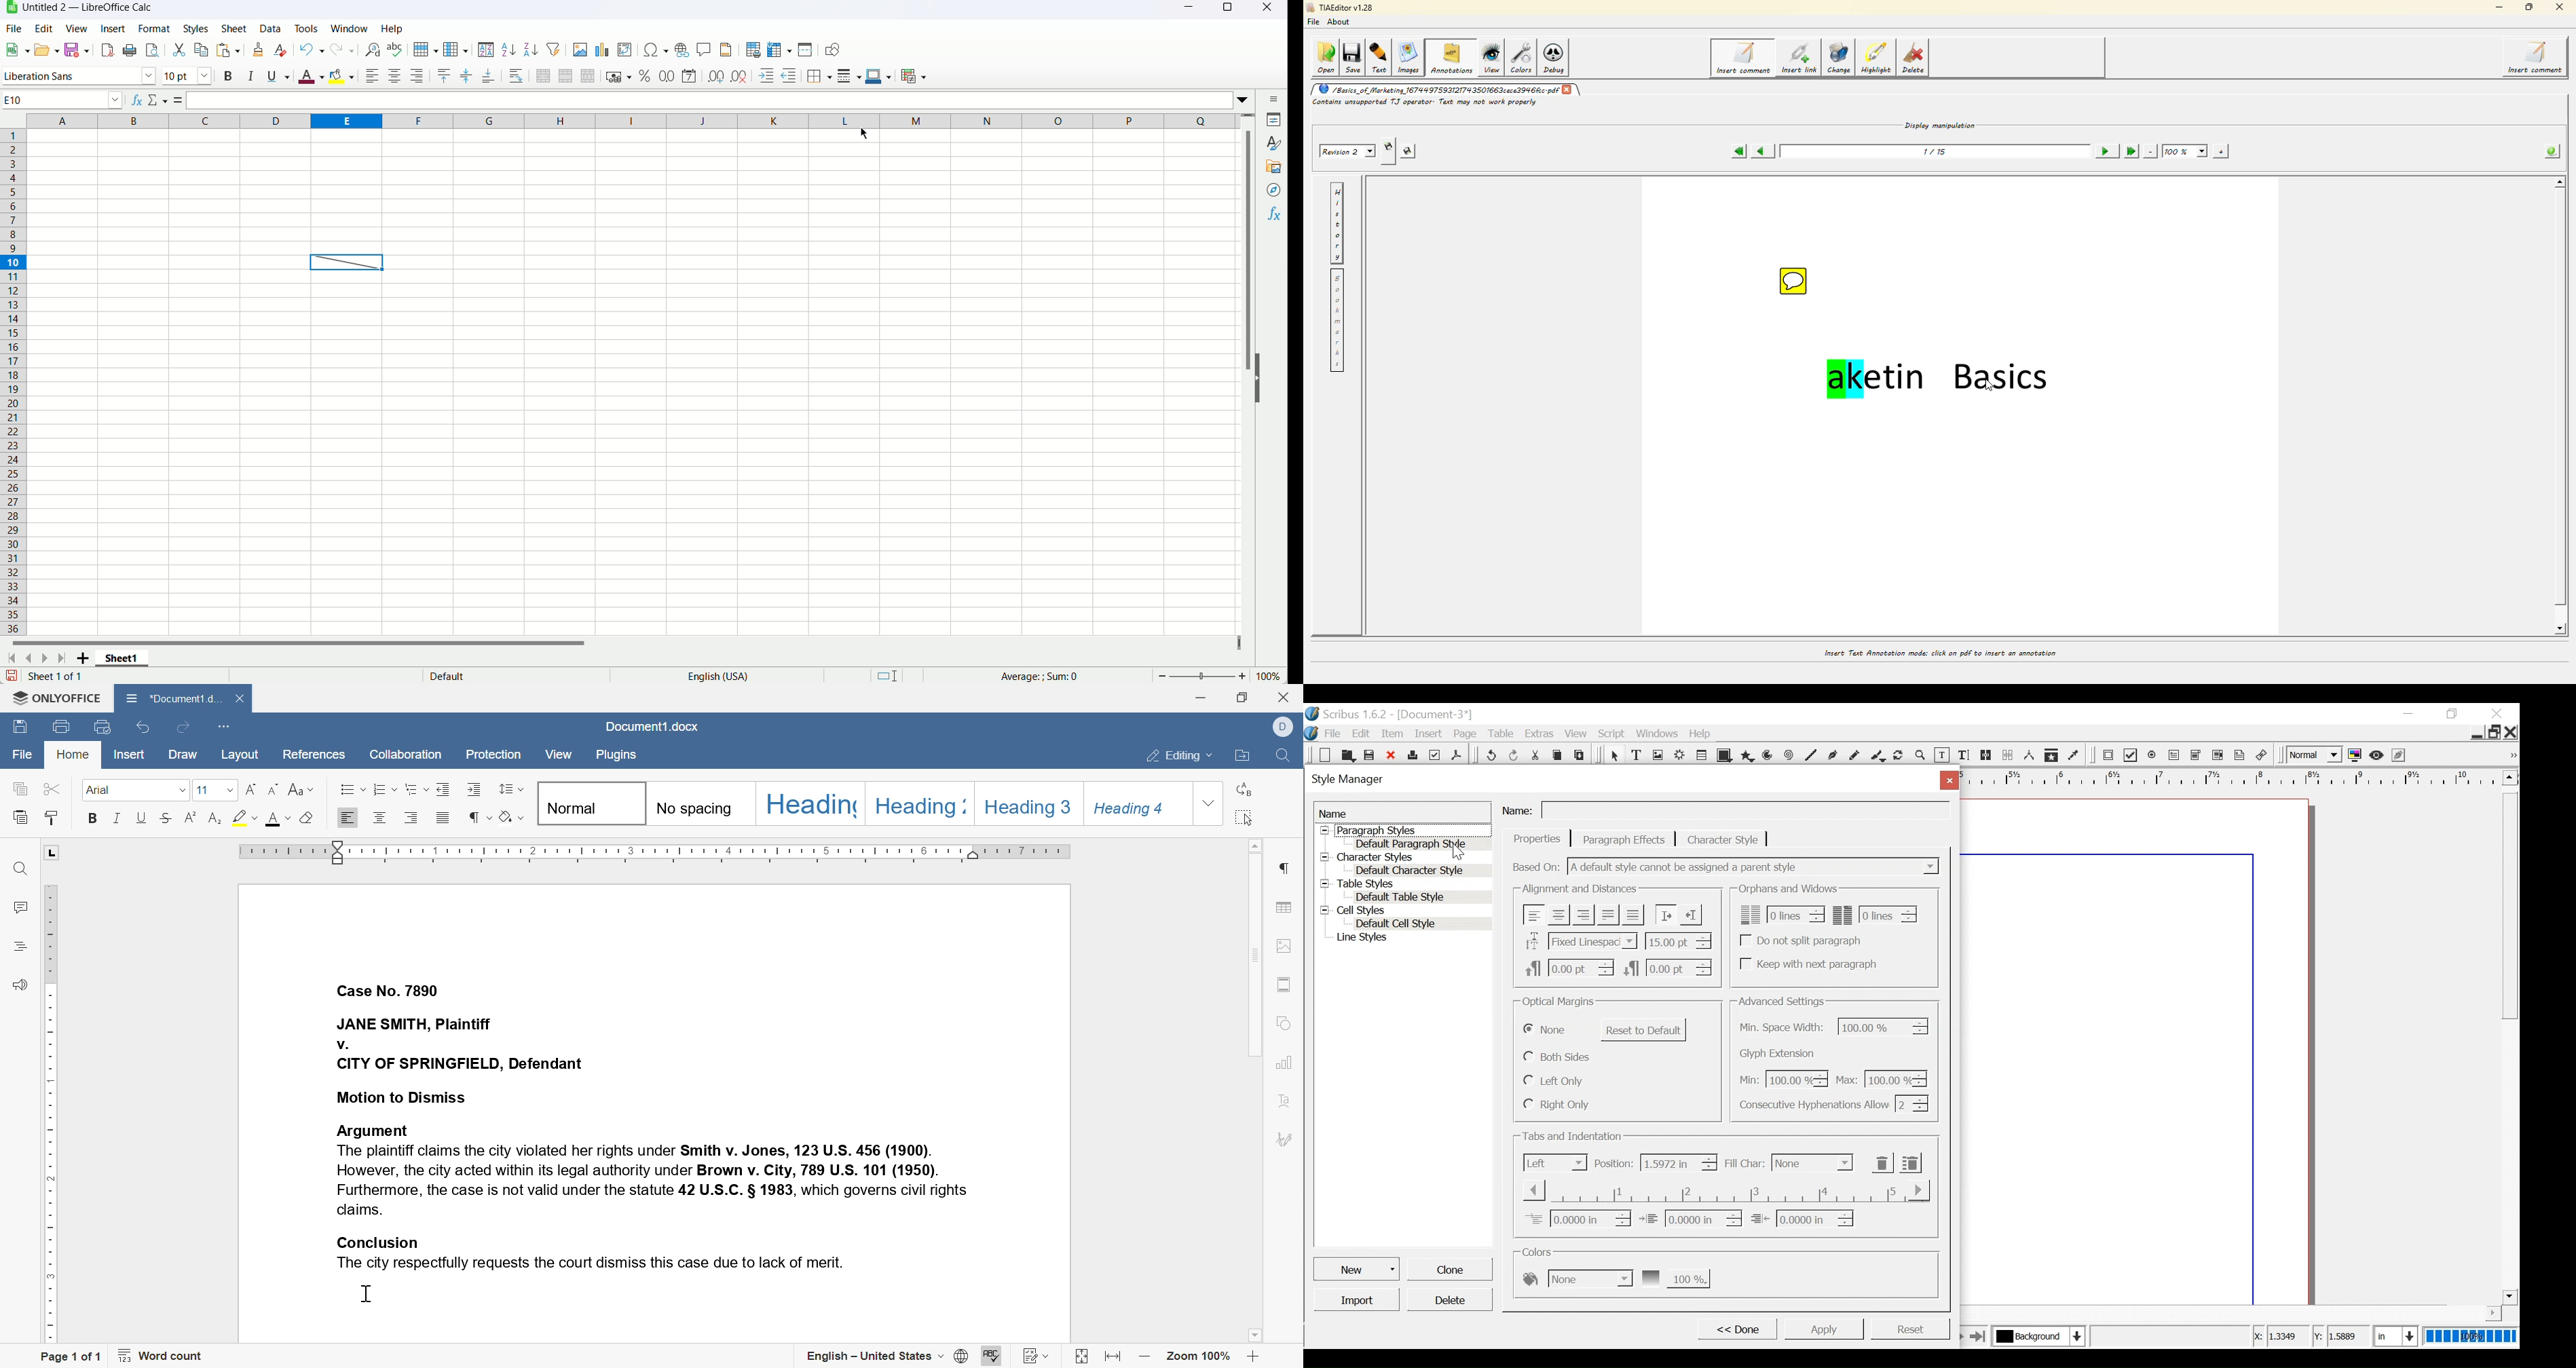 This screenshot has width=2576, height=1372. What do you see at coordinates (1325, 755) in the screenshot?
I see `New` at bounding box center [1325, 755].